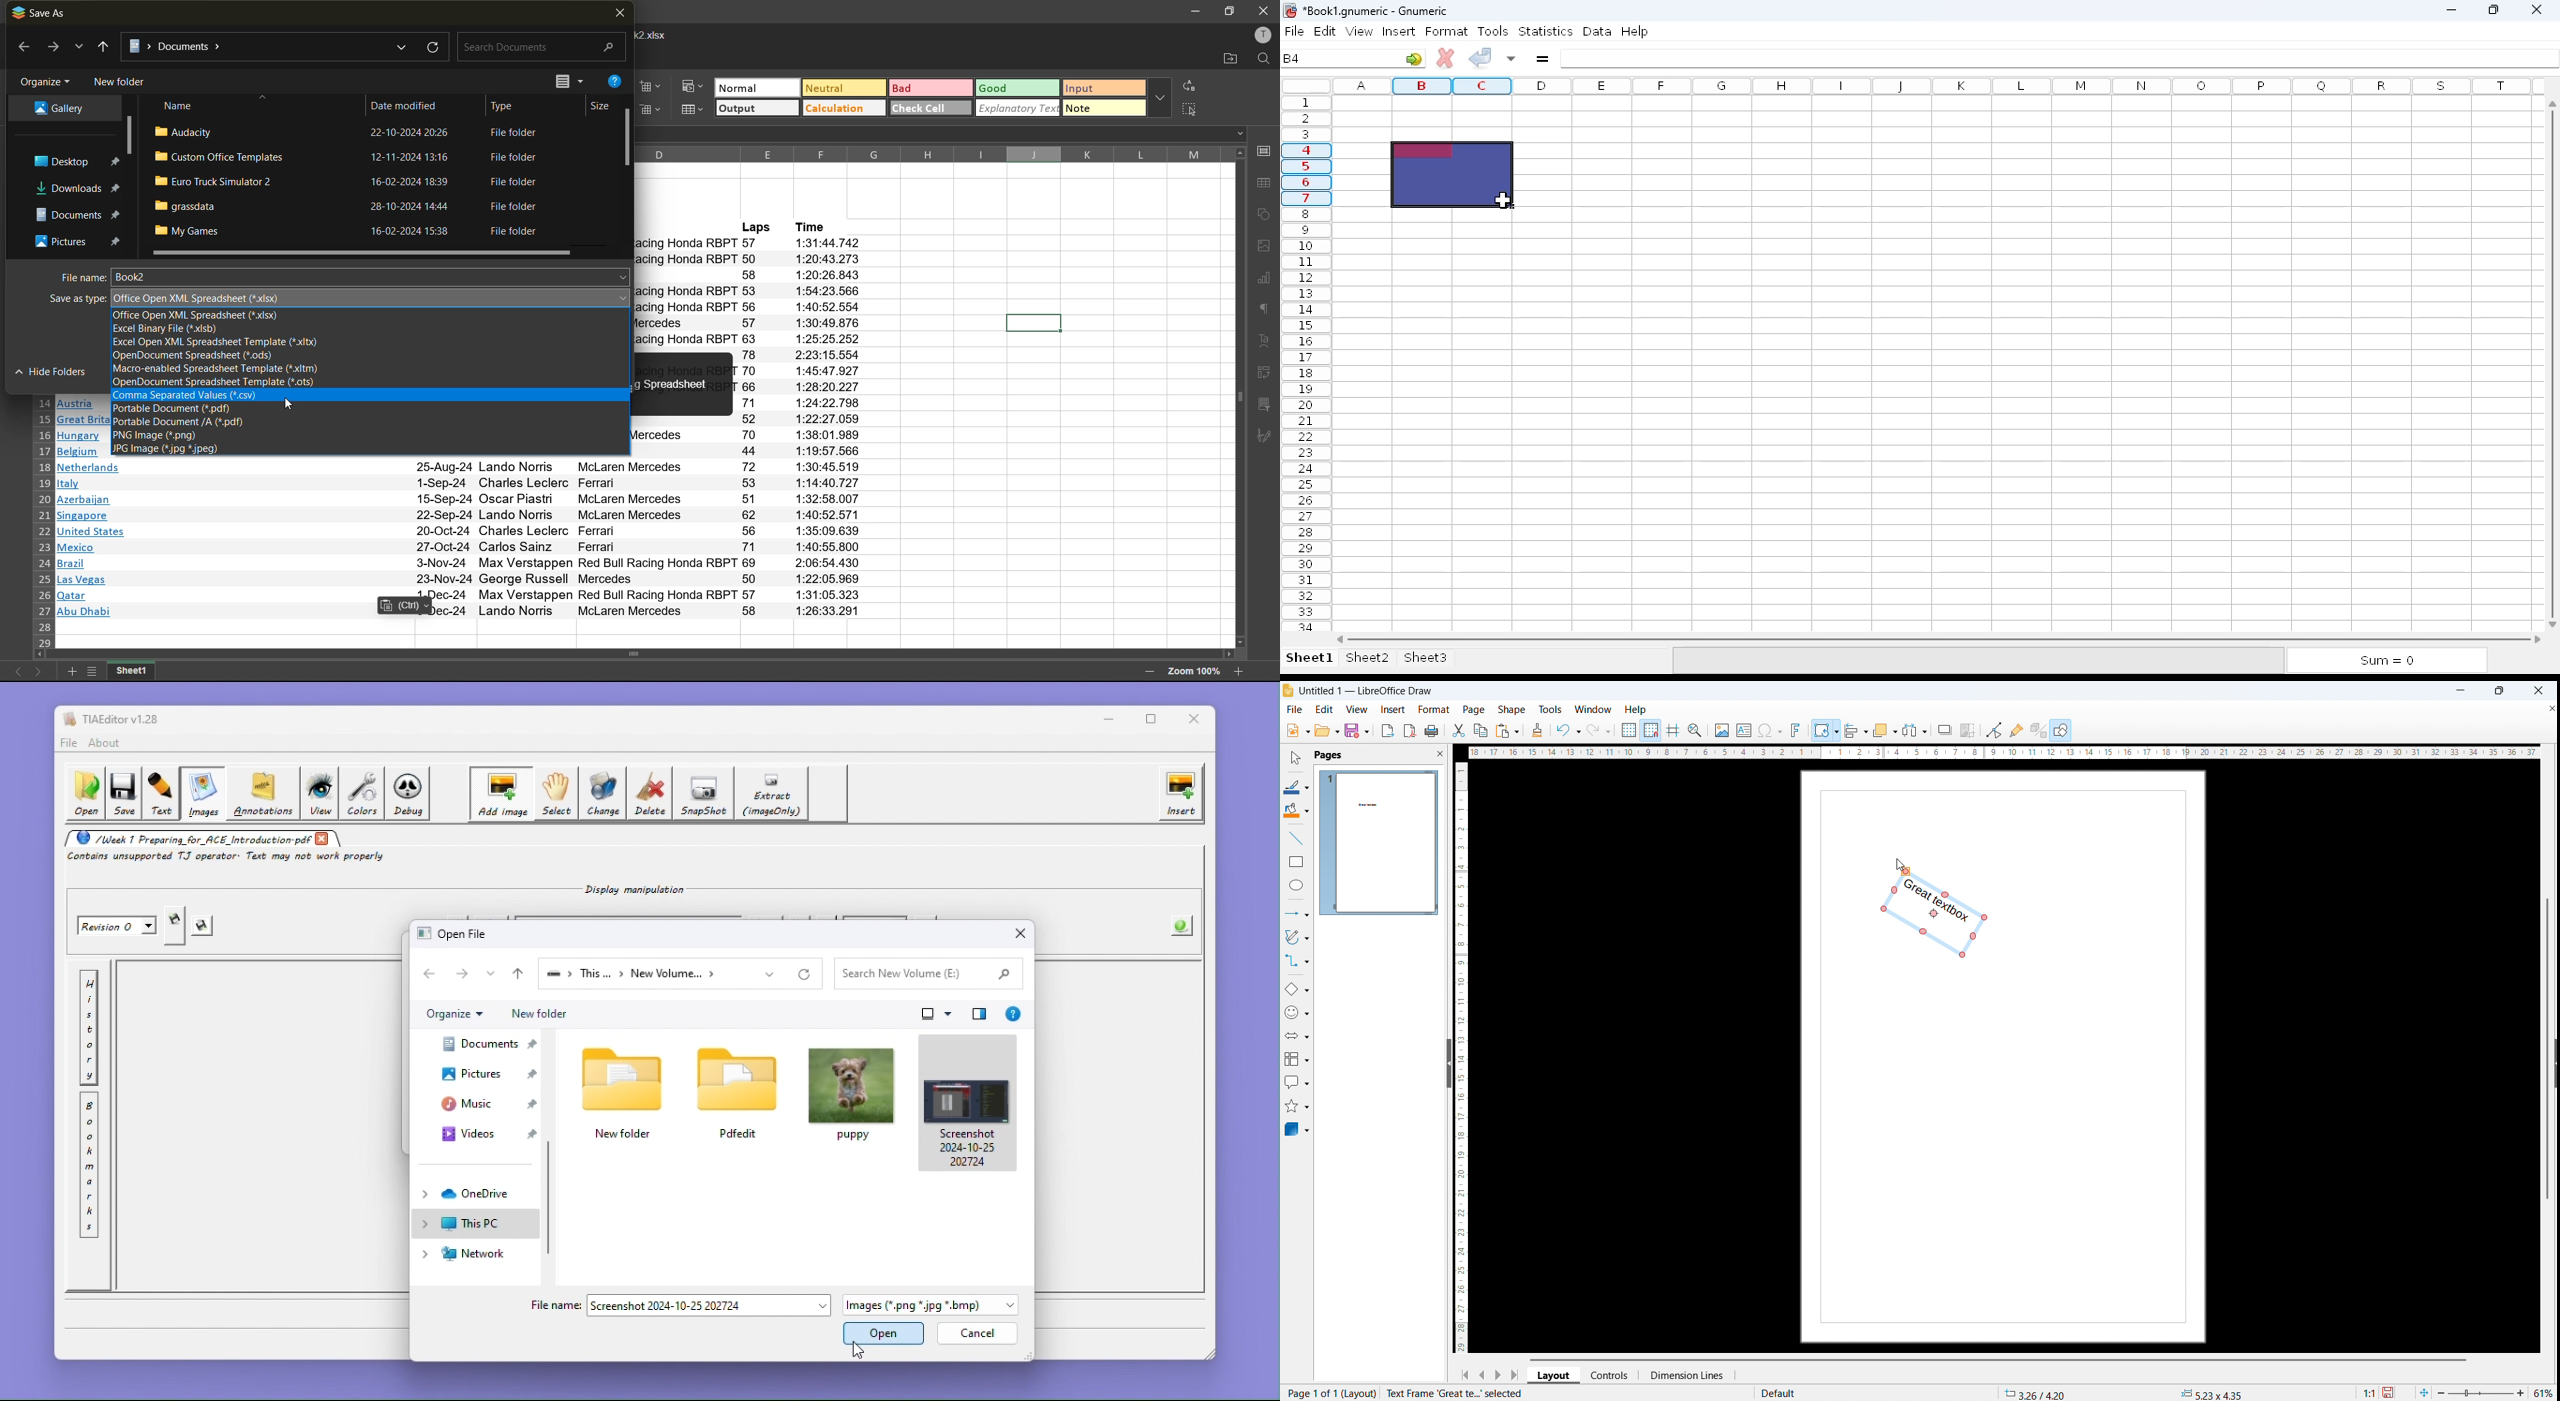 The width and height of the screenshot is (2576, 1428). I want to click on print, so click(1432, 731).